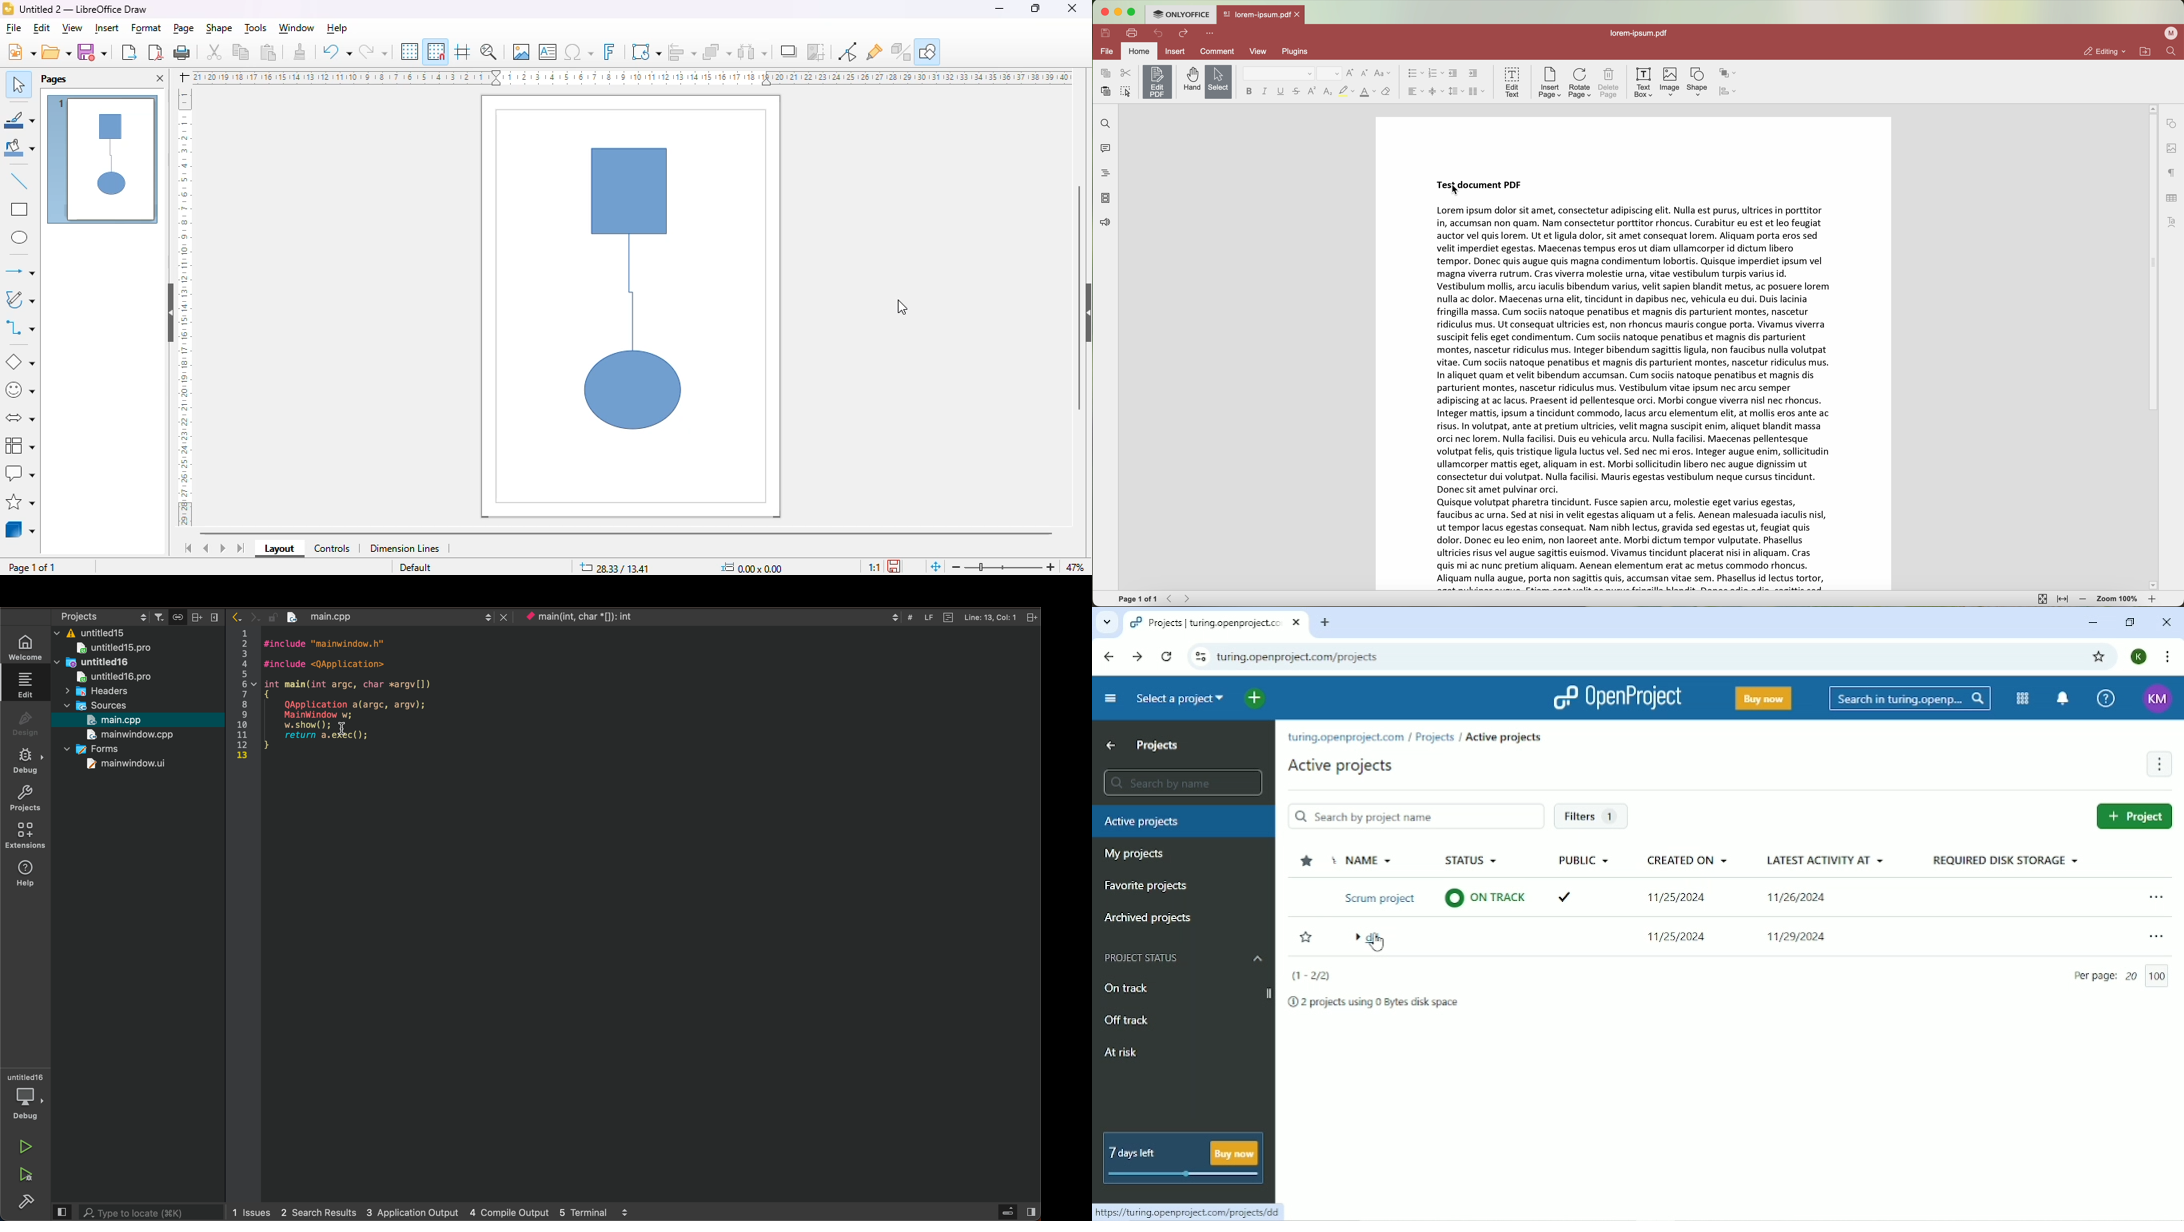 The height and width of the screenshot is (1232, 2184). Describe the element at coordinates (717, 52) in the screenshot. I see `arrange` at that location.